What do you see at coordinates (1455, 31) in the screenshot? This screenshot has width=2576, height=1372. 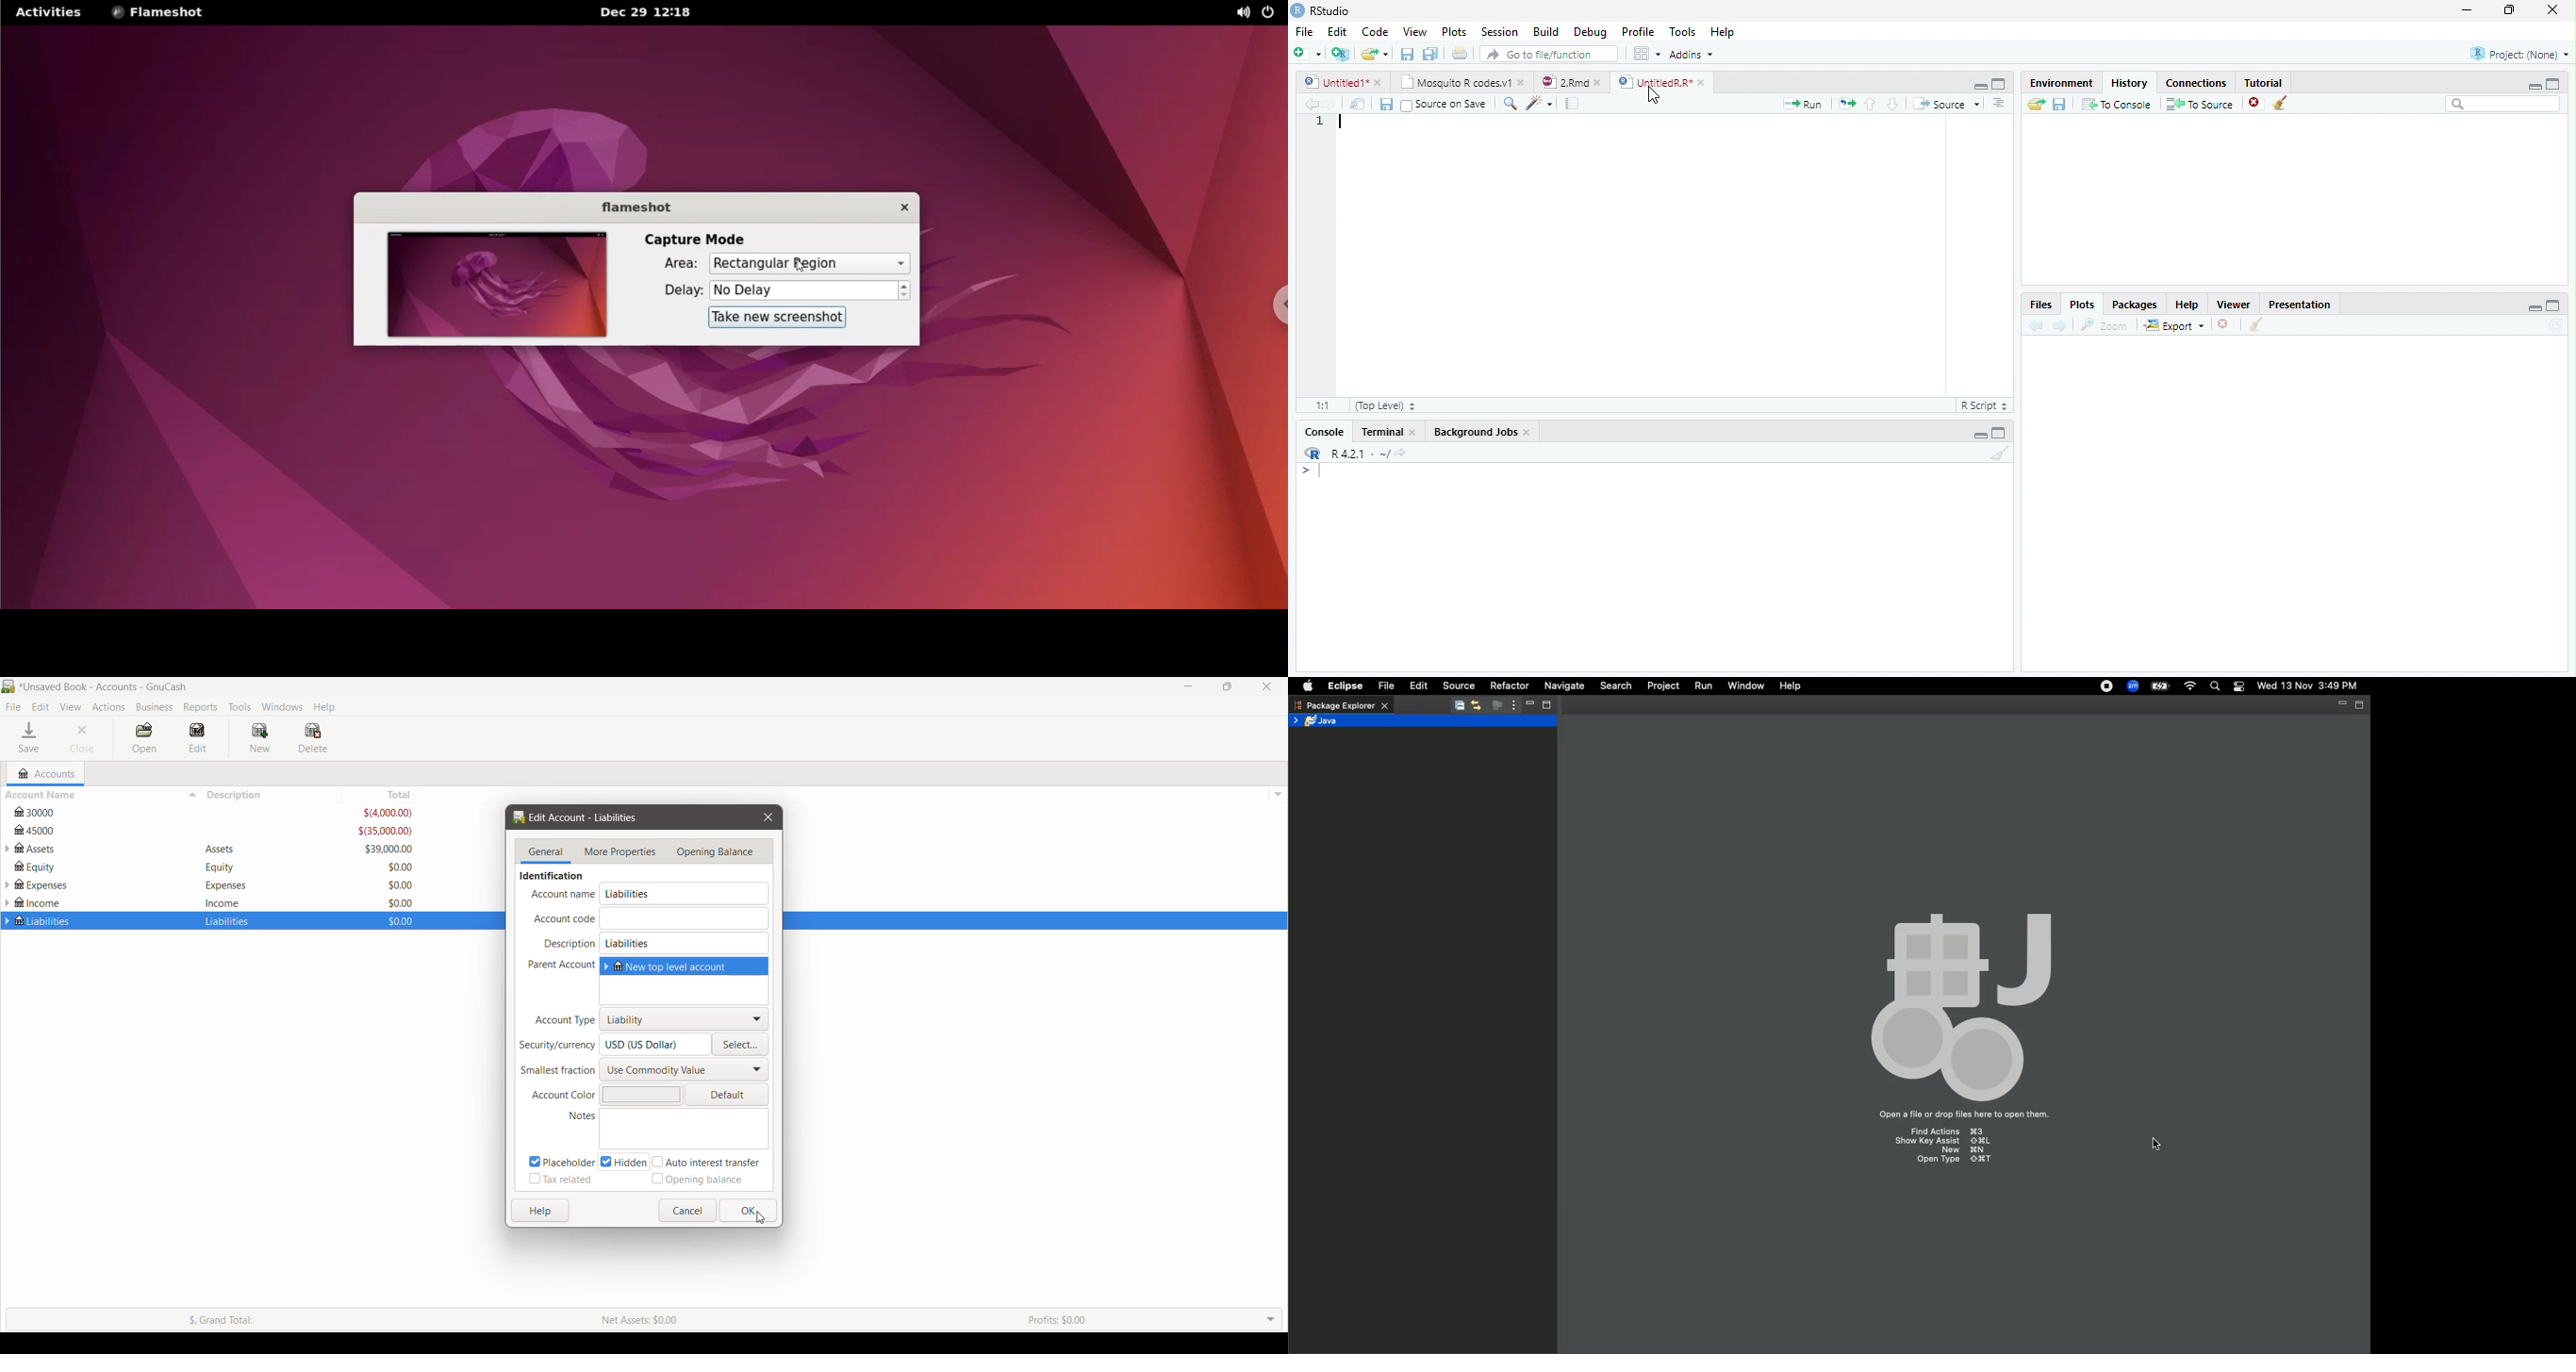 I see `Plots` at bounding box center [1455, 31].